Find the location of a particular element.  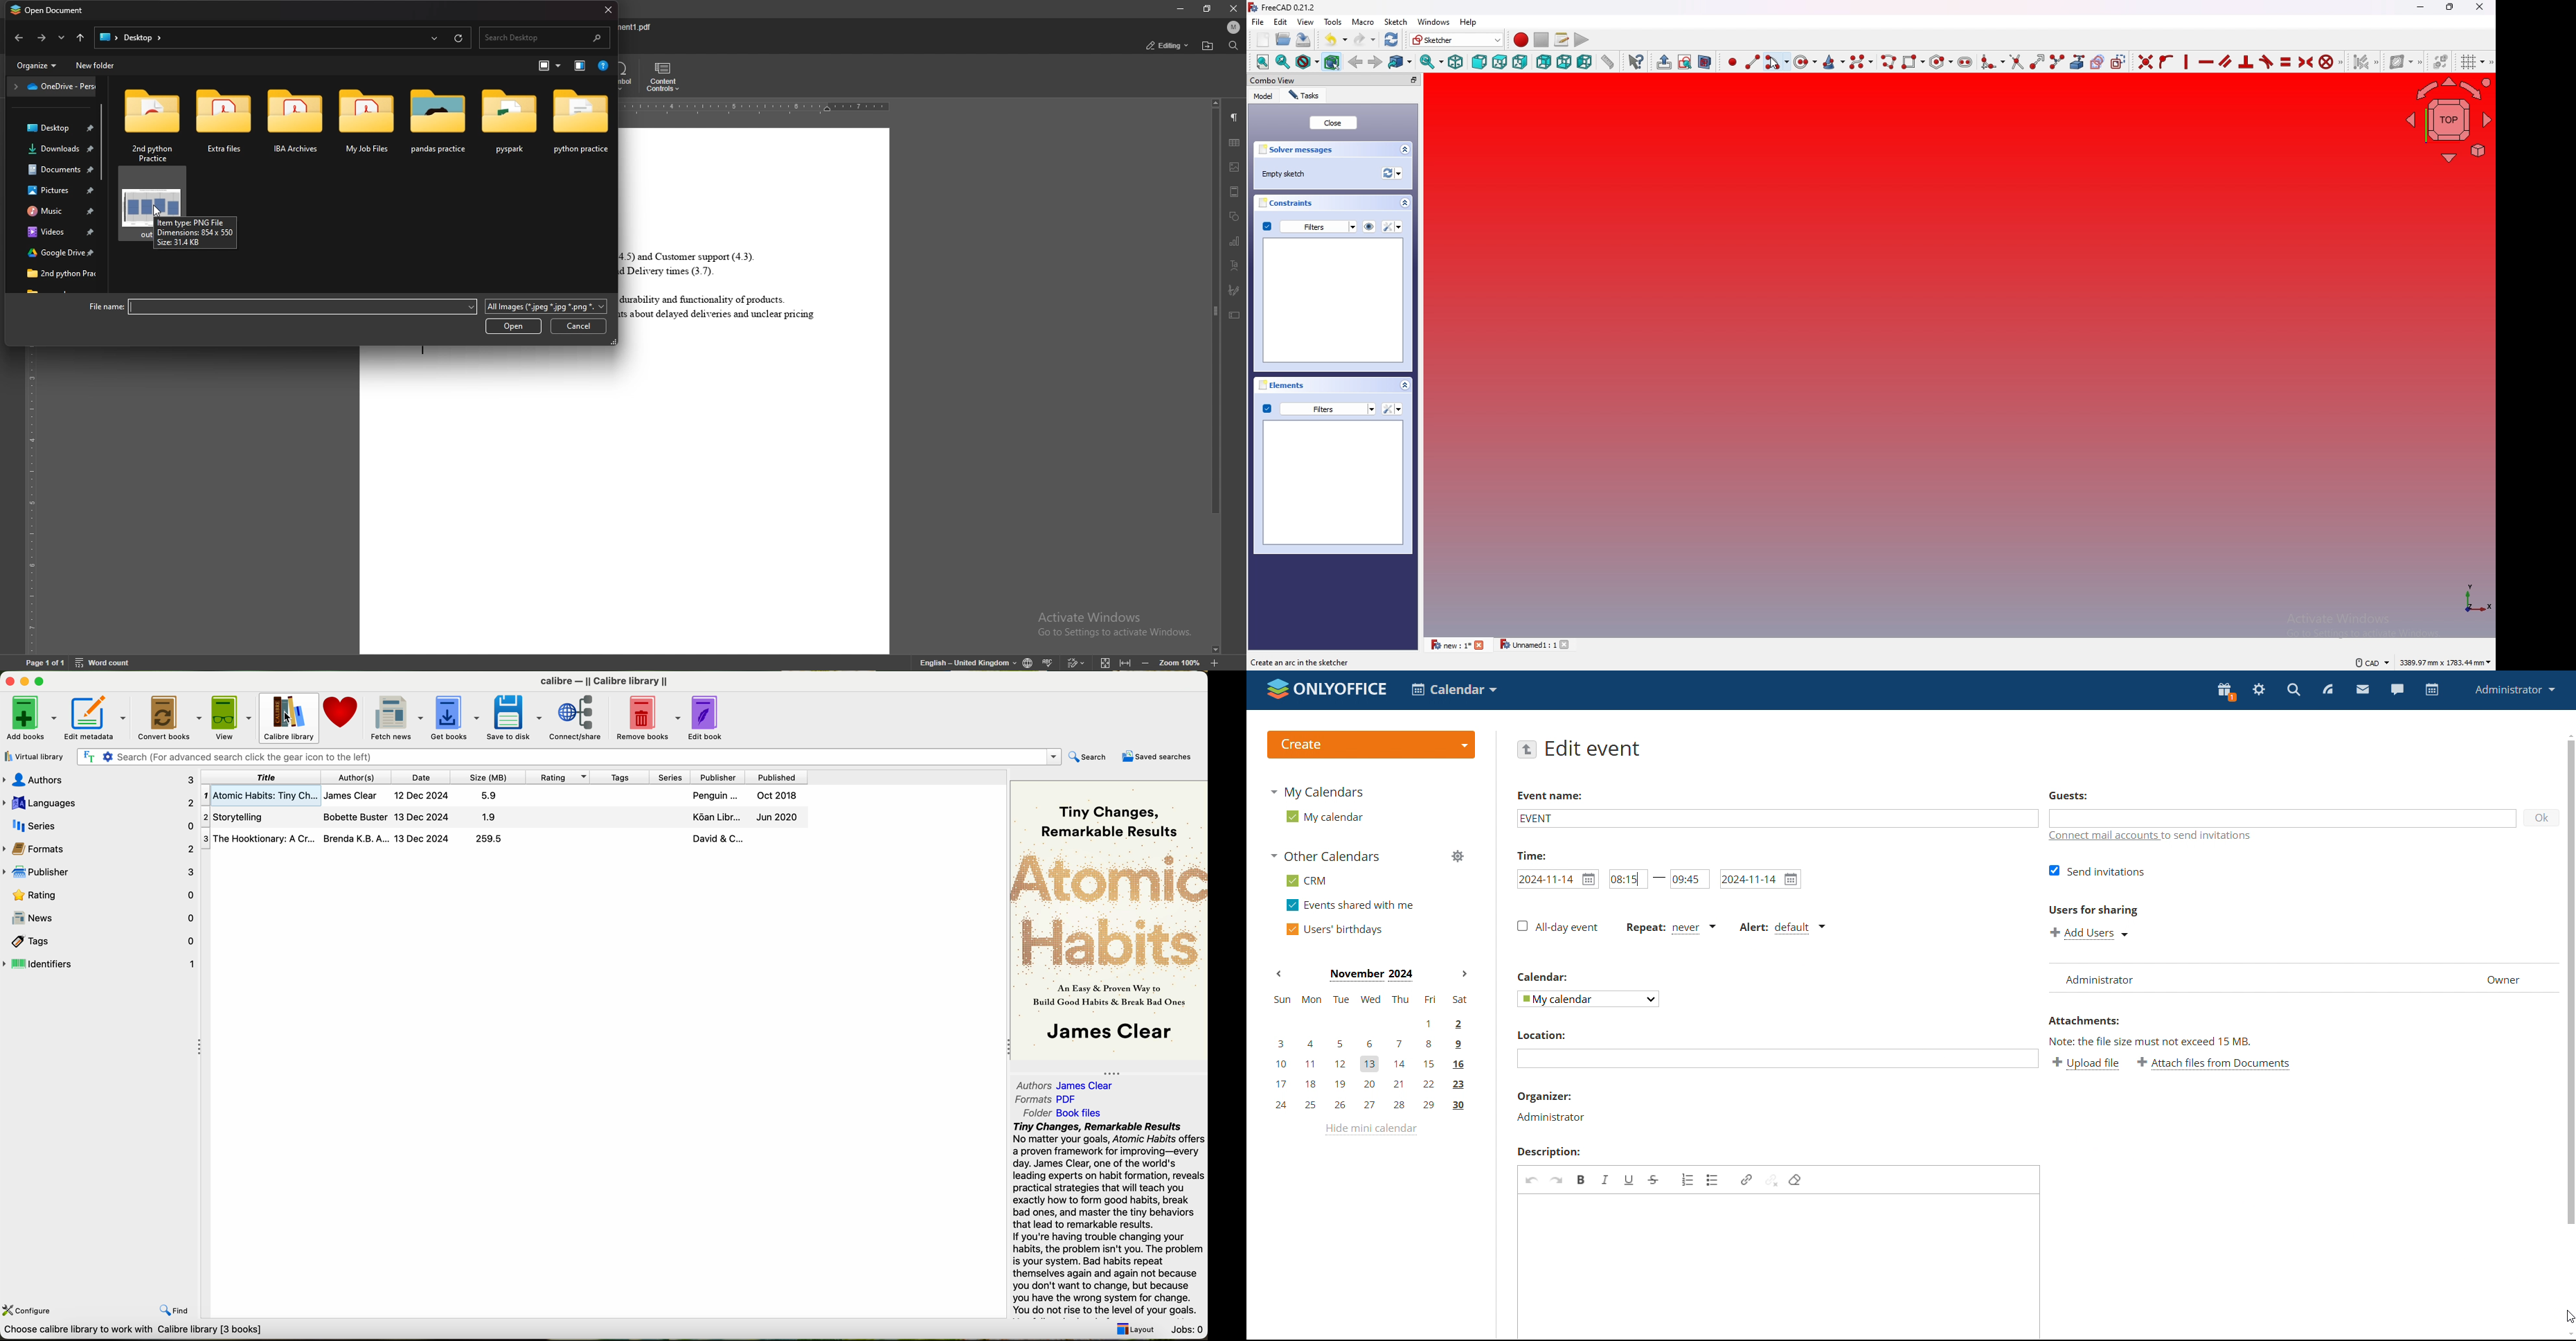

go back is located at coordinates (40, 38).